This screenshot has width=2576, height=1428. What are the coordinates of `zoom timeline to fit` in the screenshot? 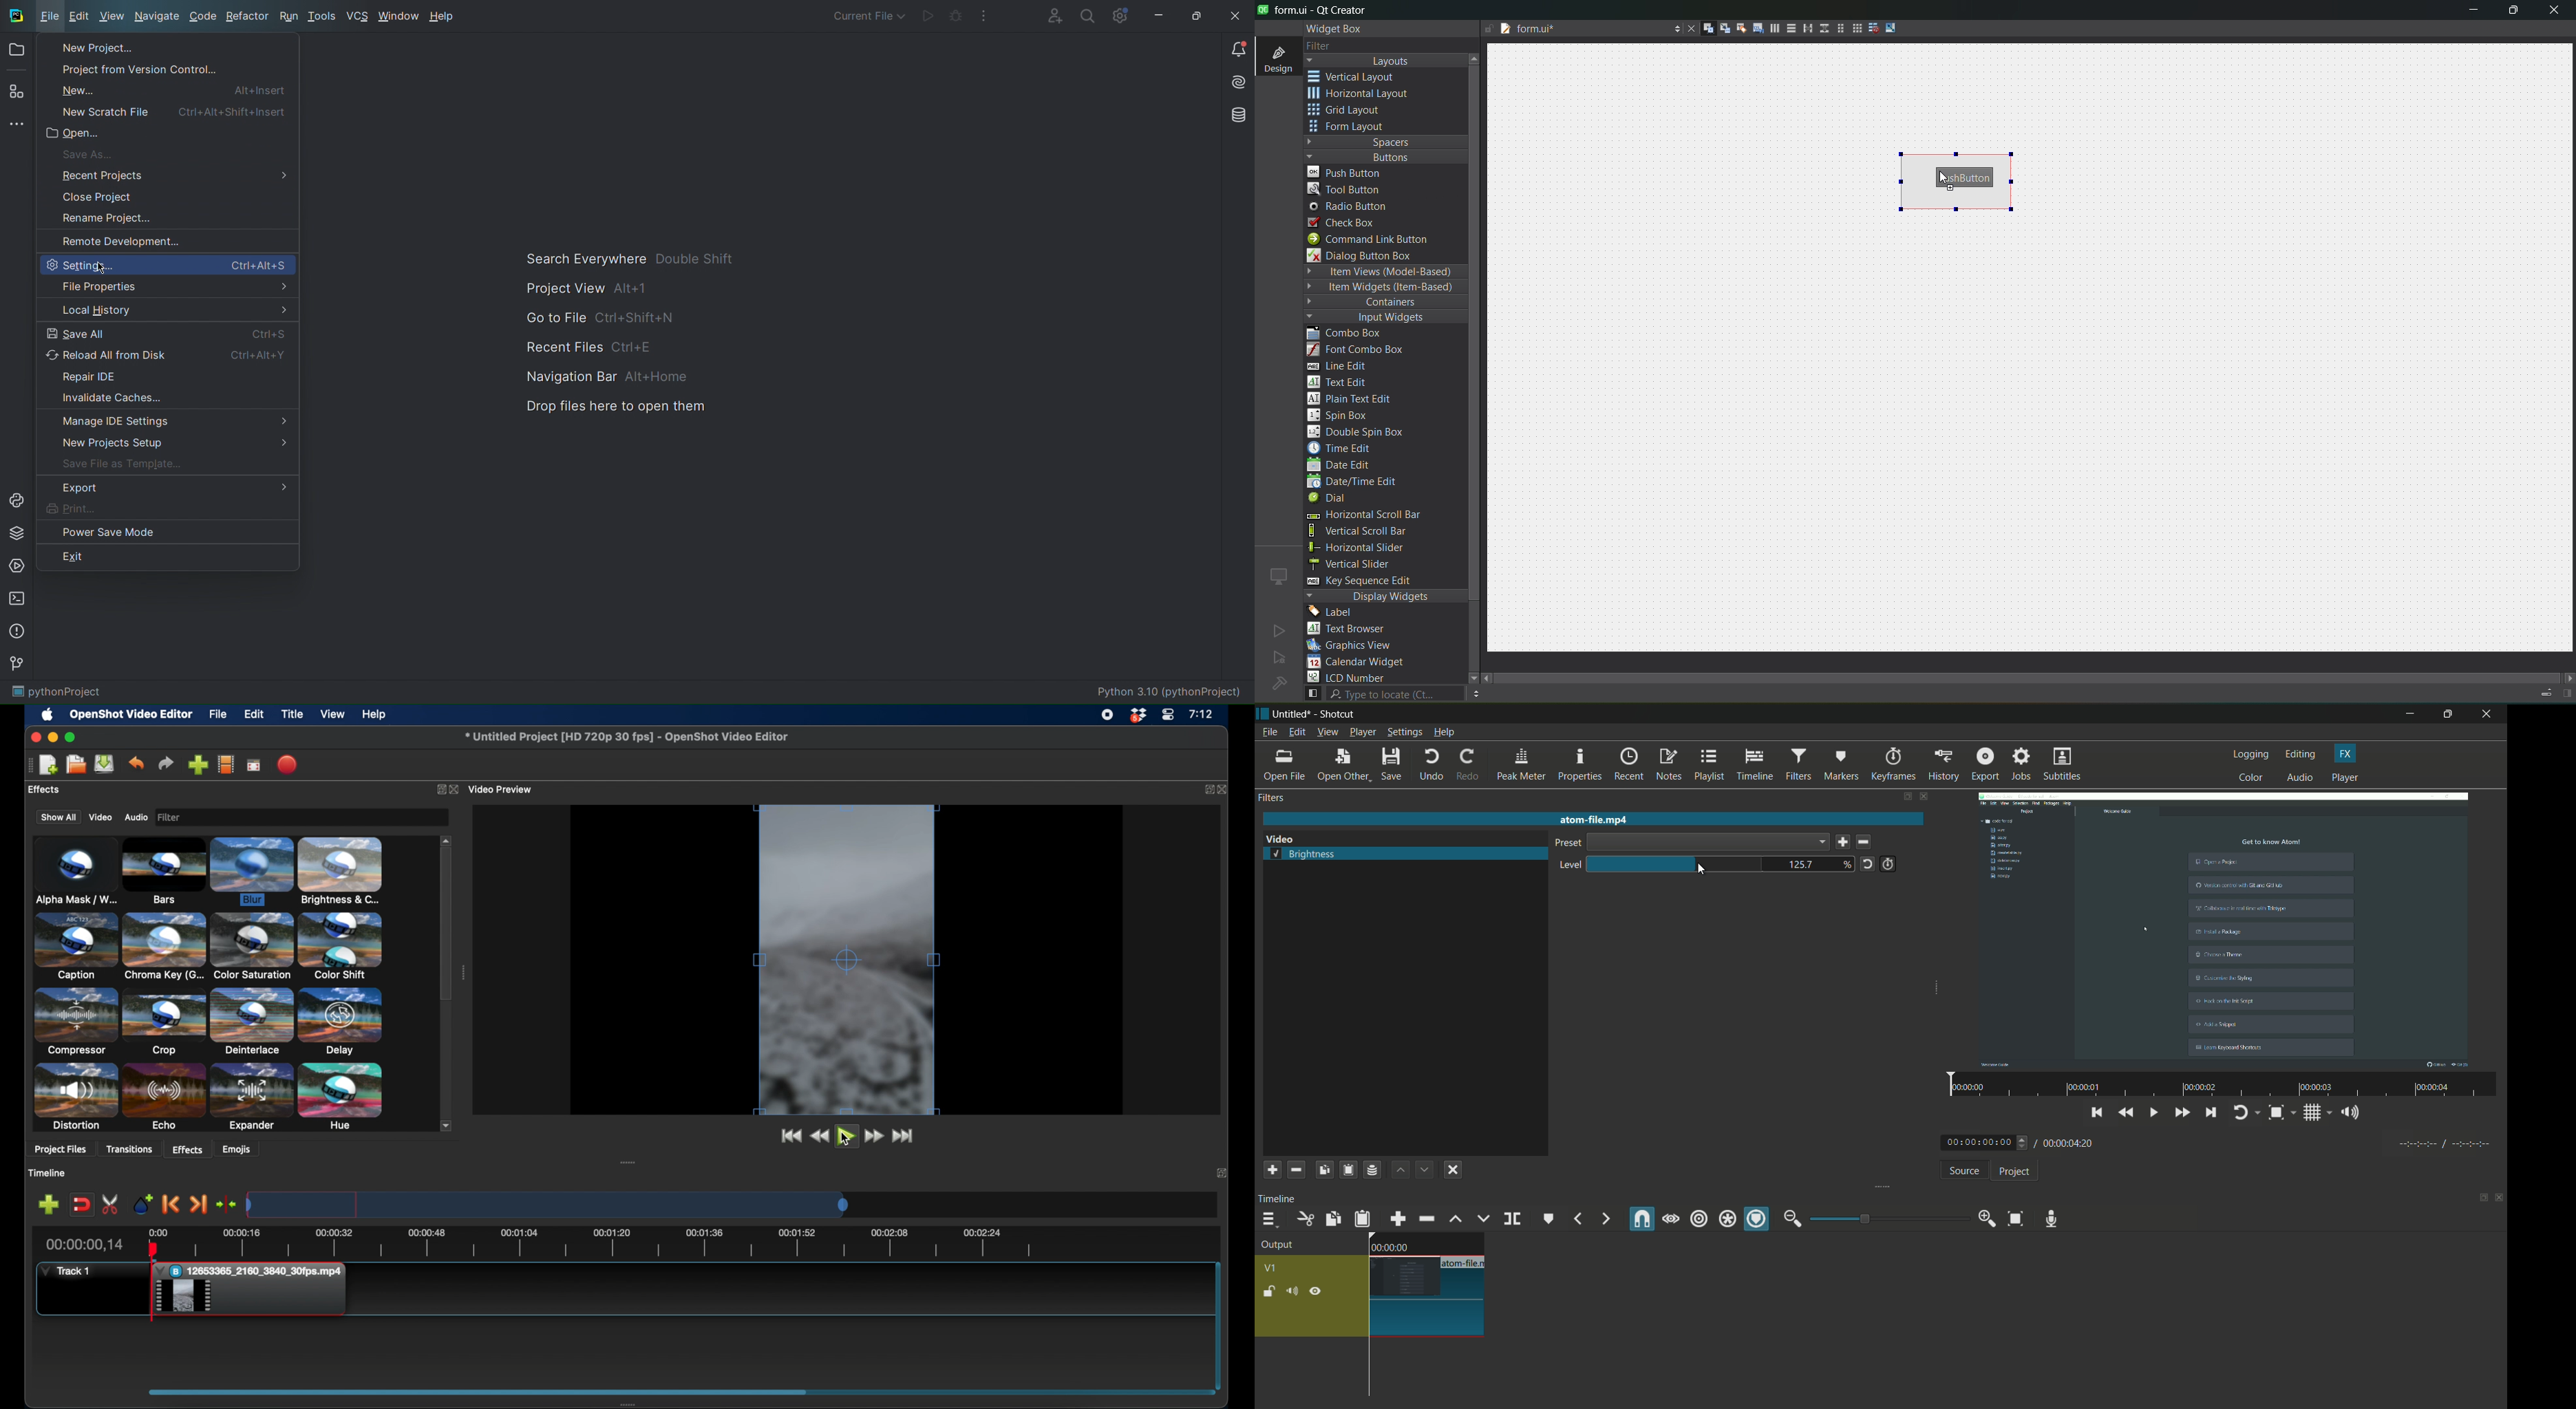 It's located at (2015, 1218).